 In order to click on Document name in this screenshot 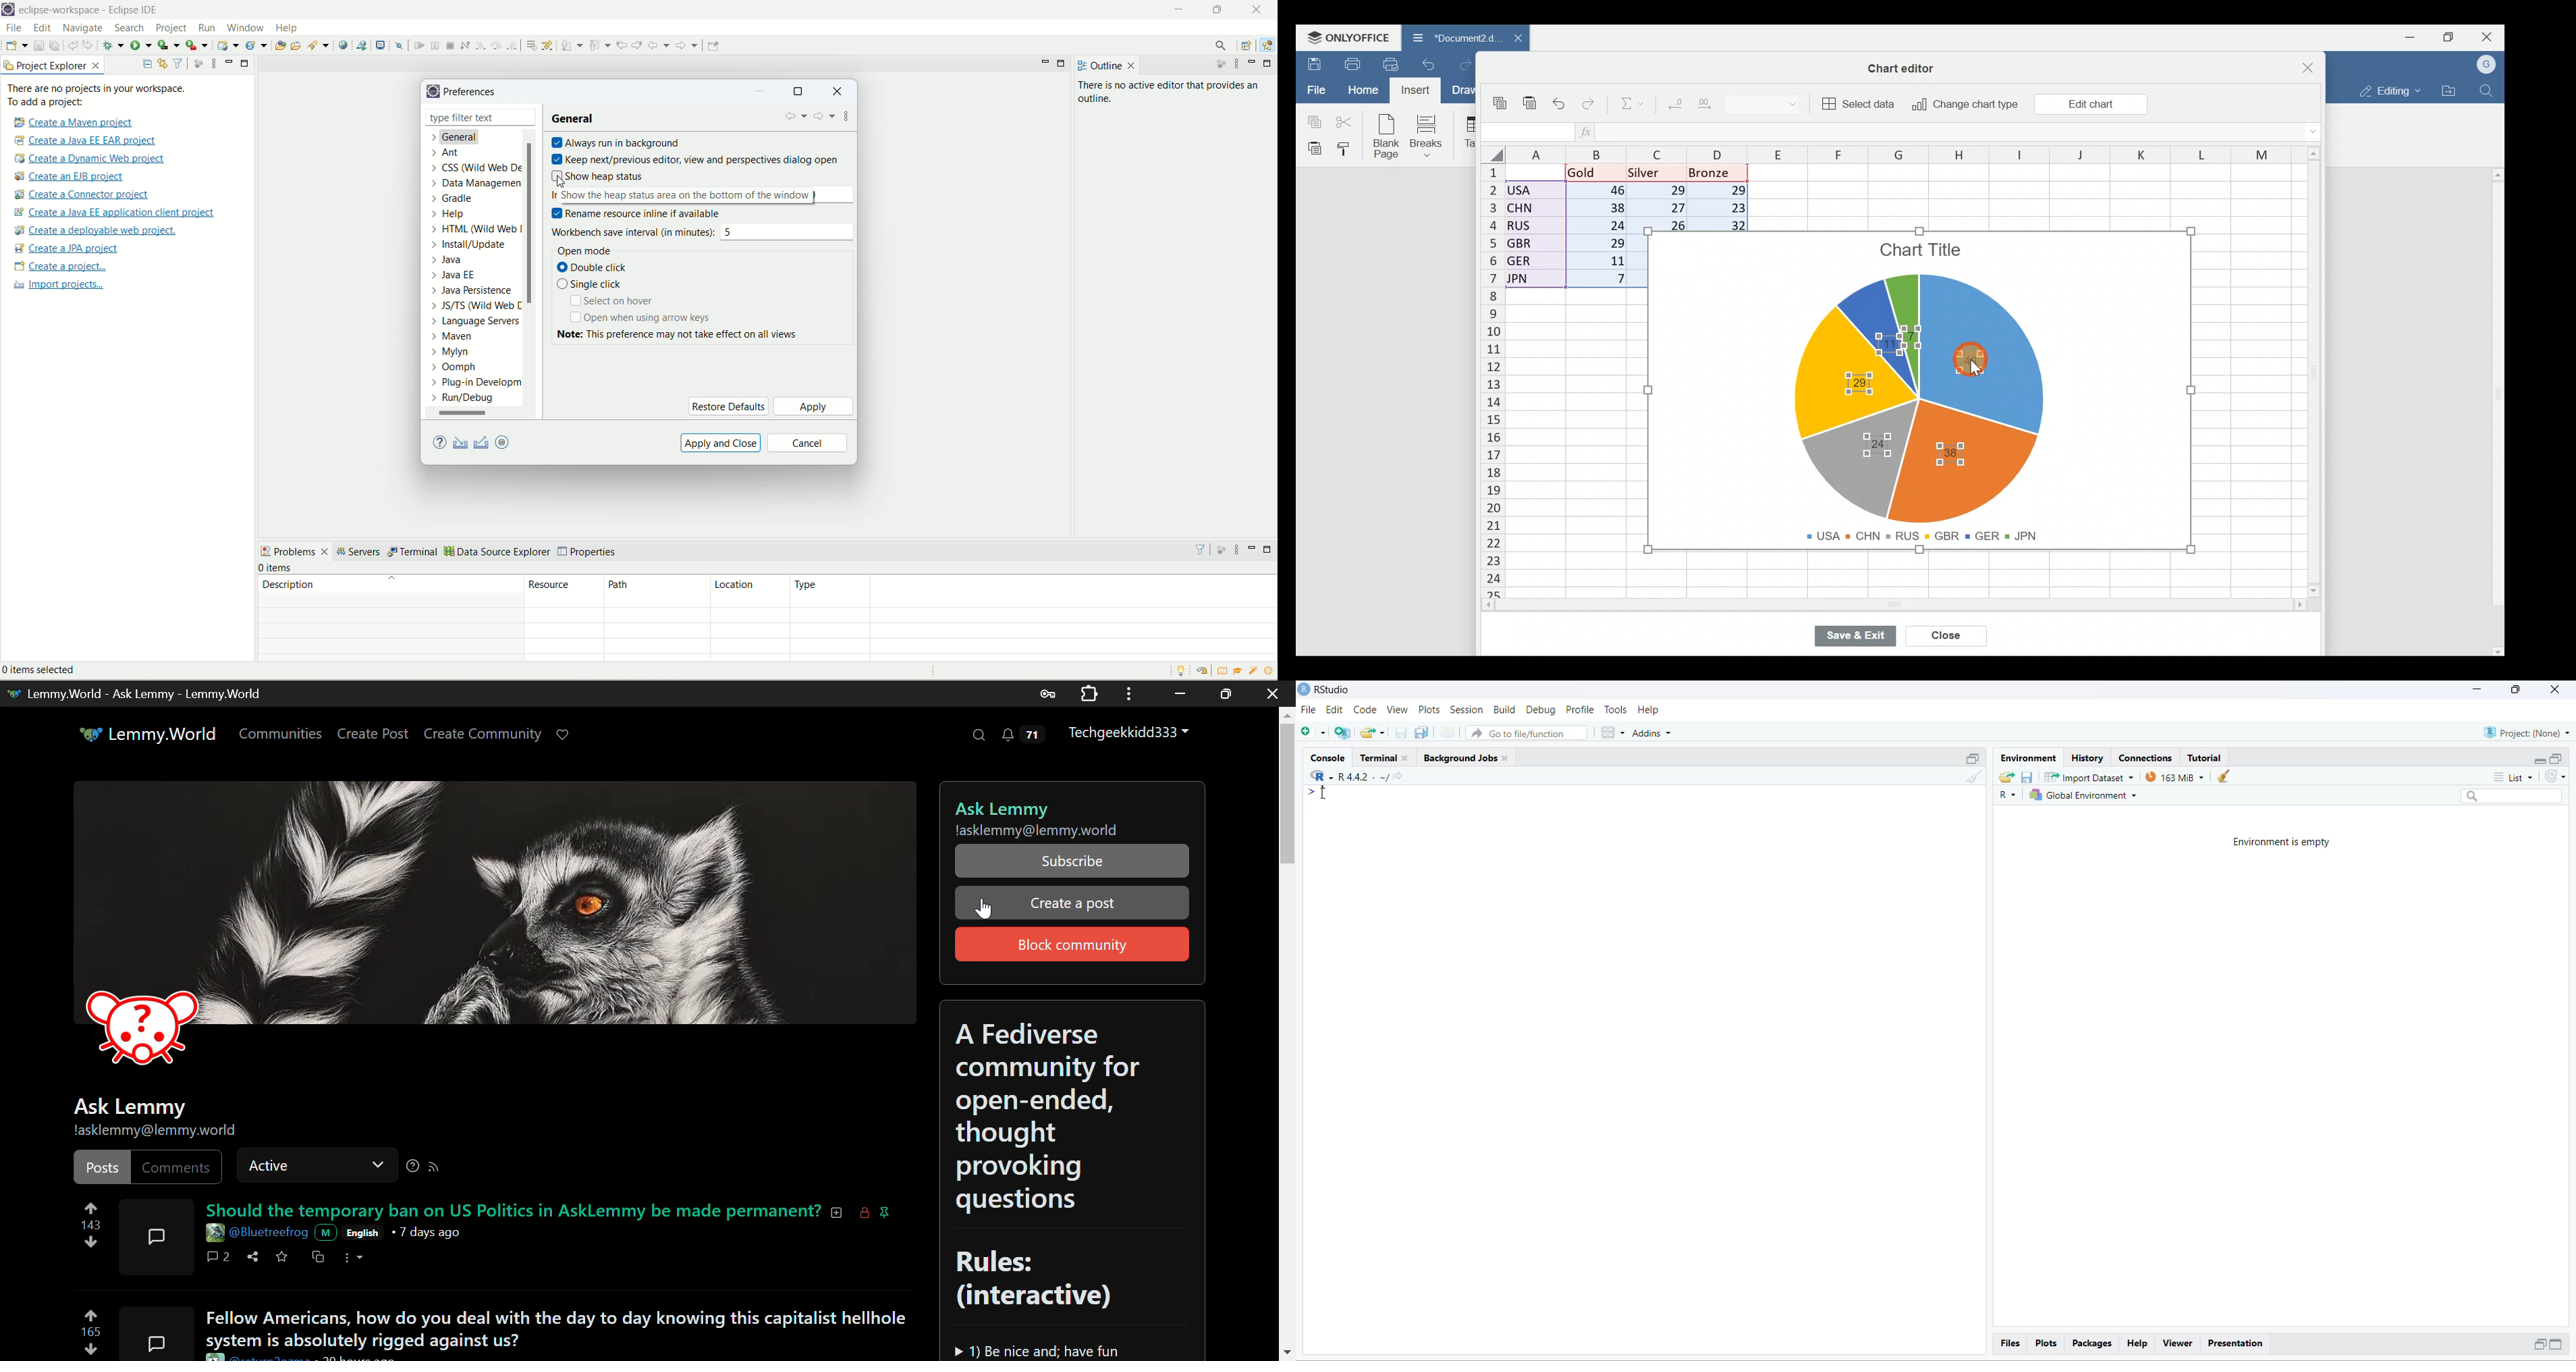, I will do `click(1452, 39)`.